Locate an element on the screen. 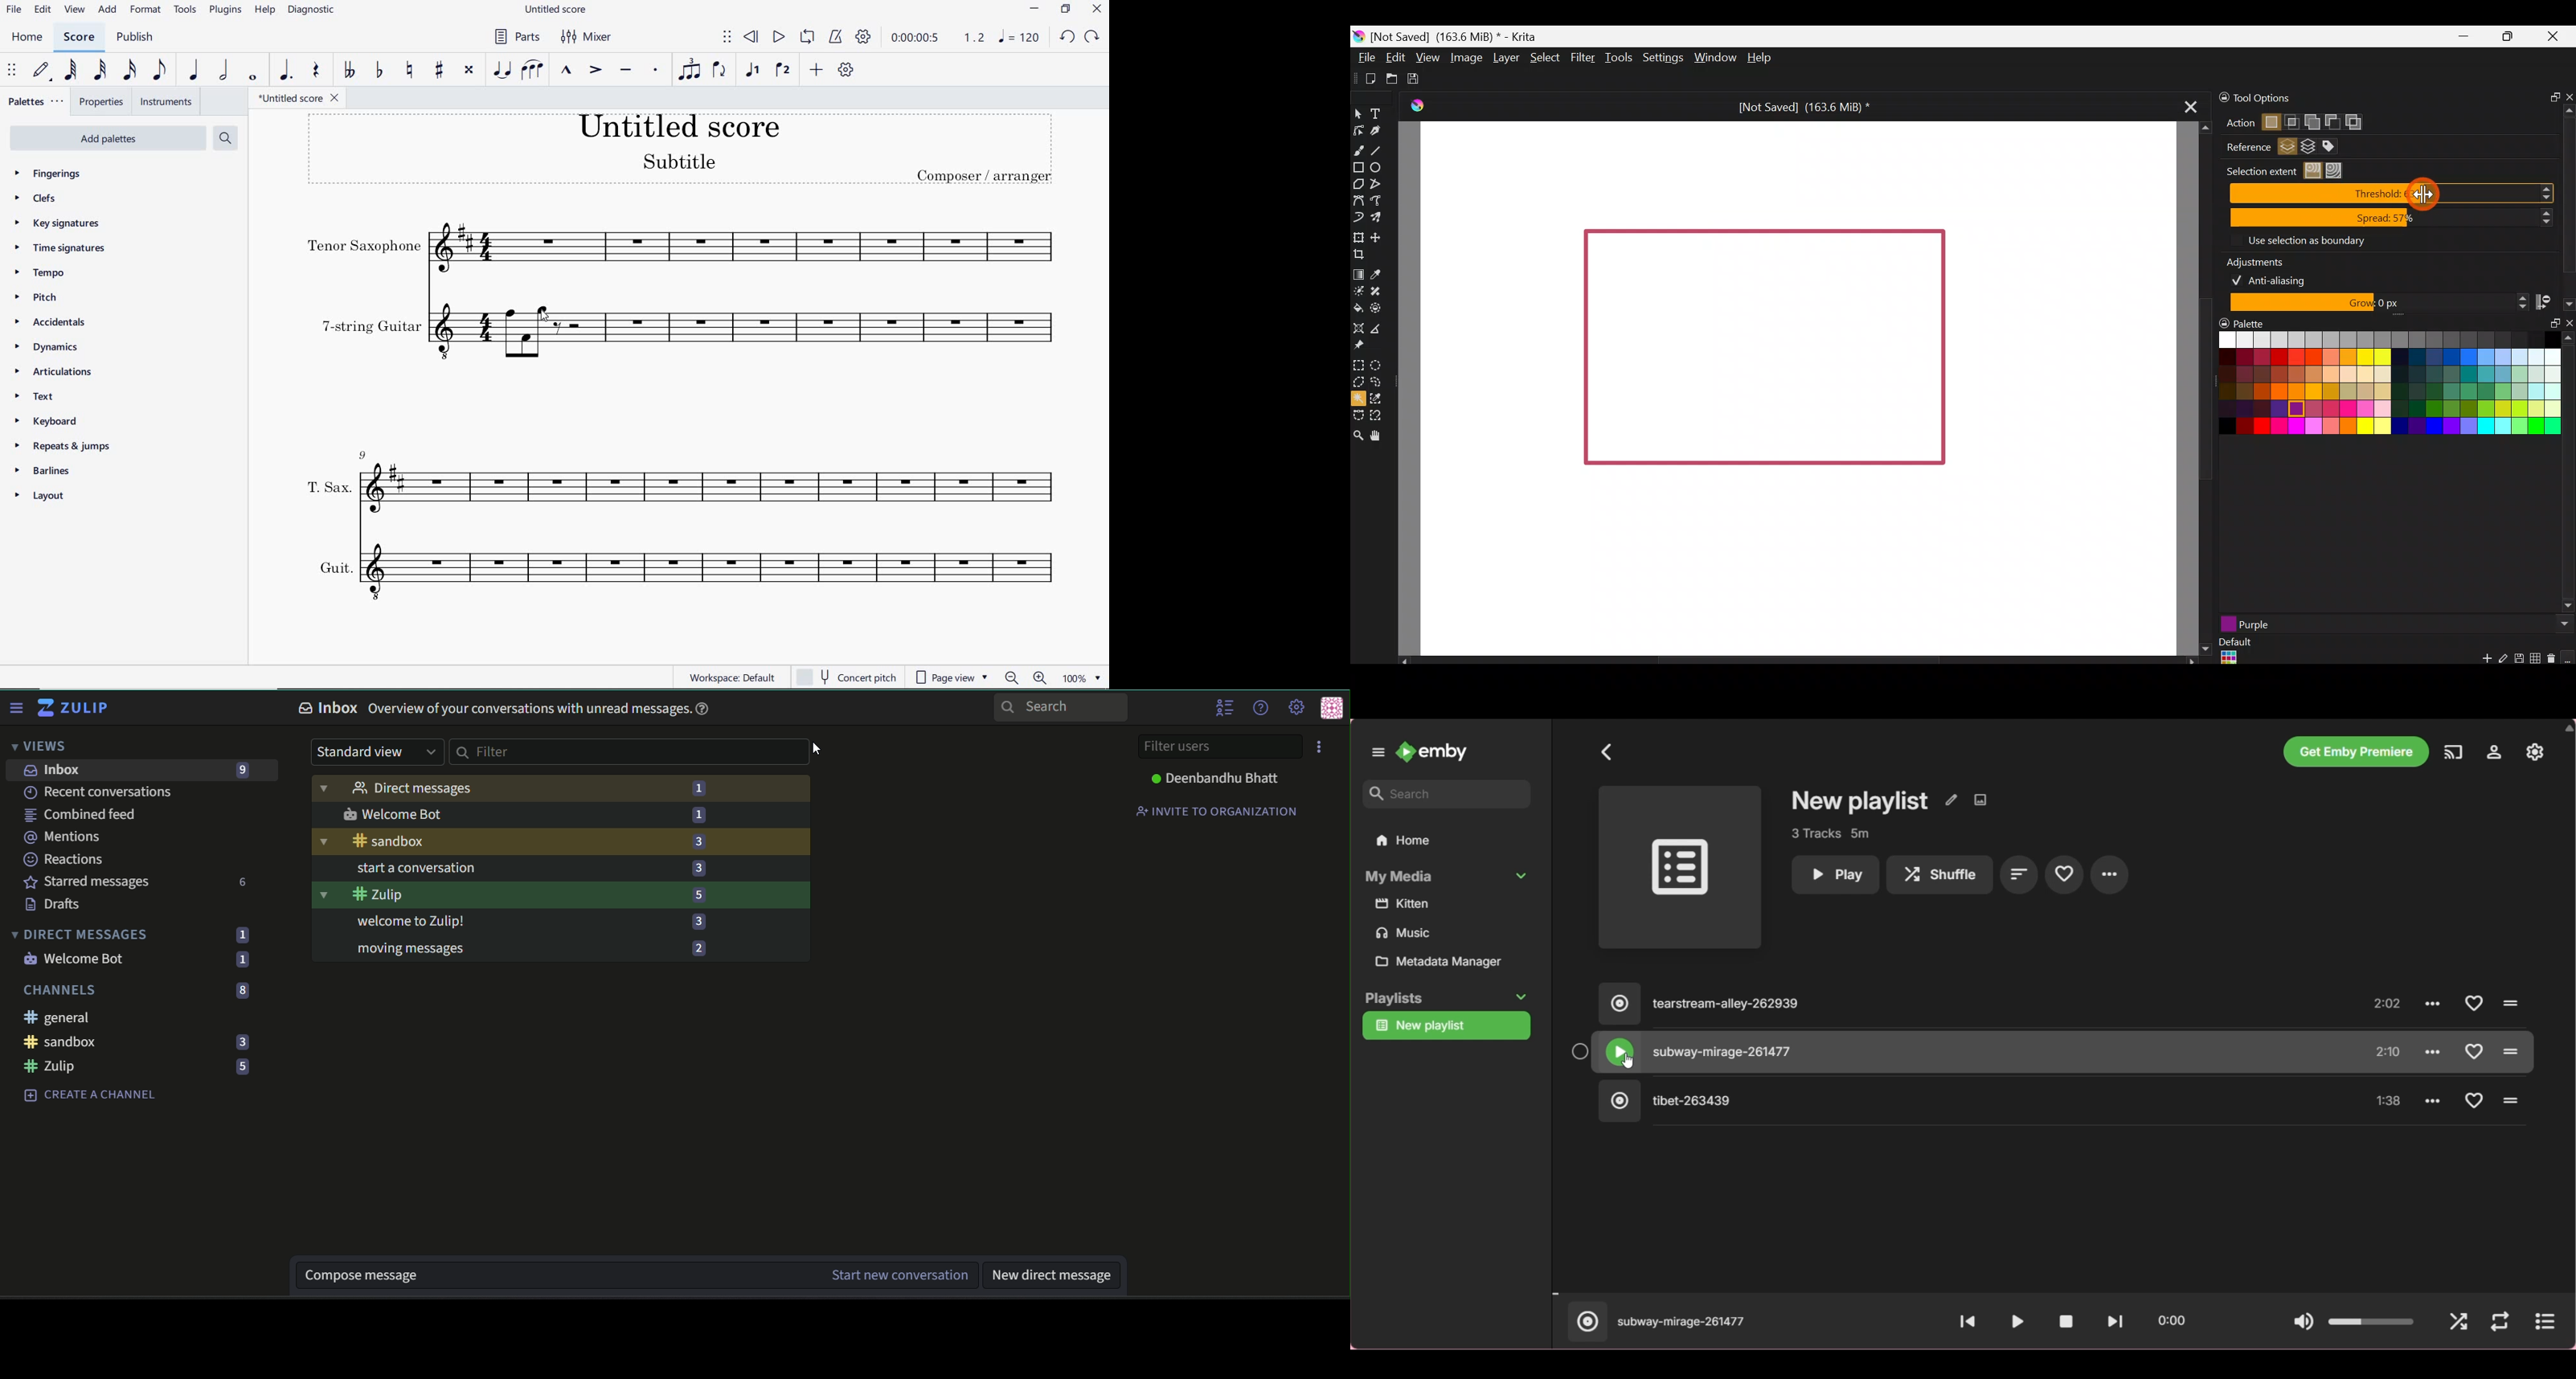 The height and width of the screenshot is (1400, 2576). FINGERINGS is located at coordinates (55, 172).